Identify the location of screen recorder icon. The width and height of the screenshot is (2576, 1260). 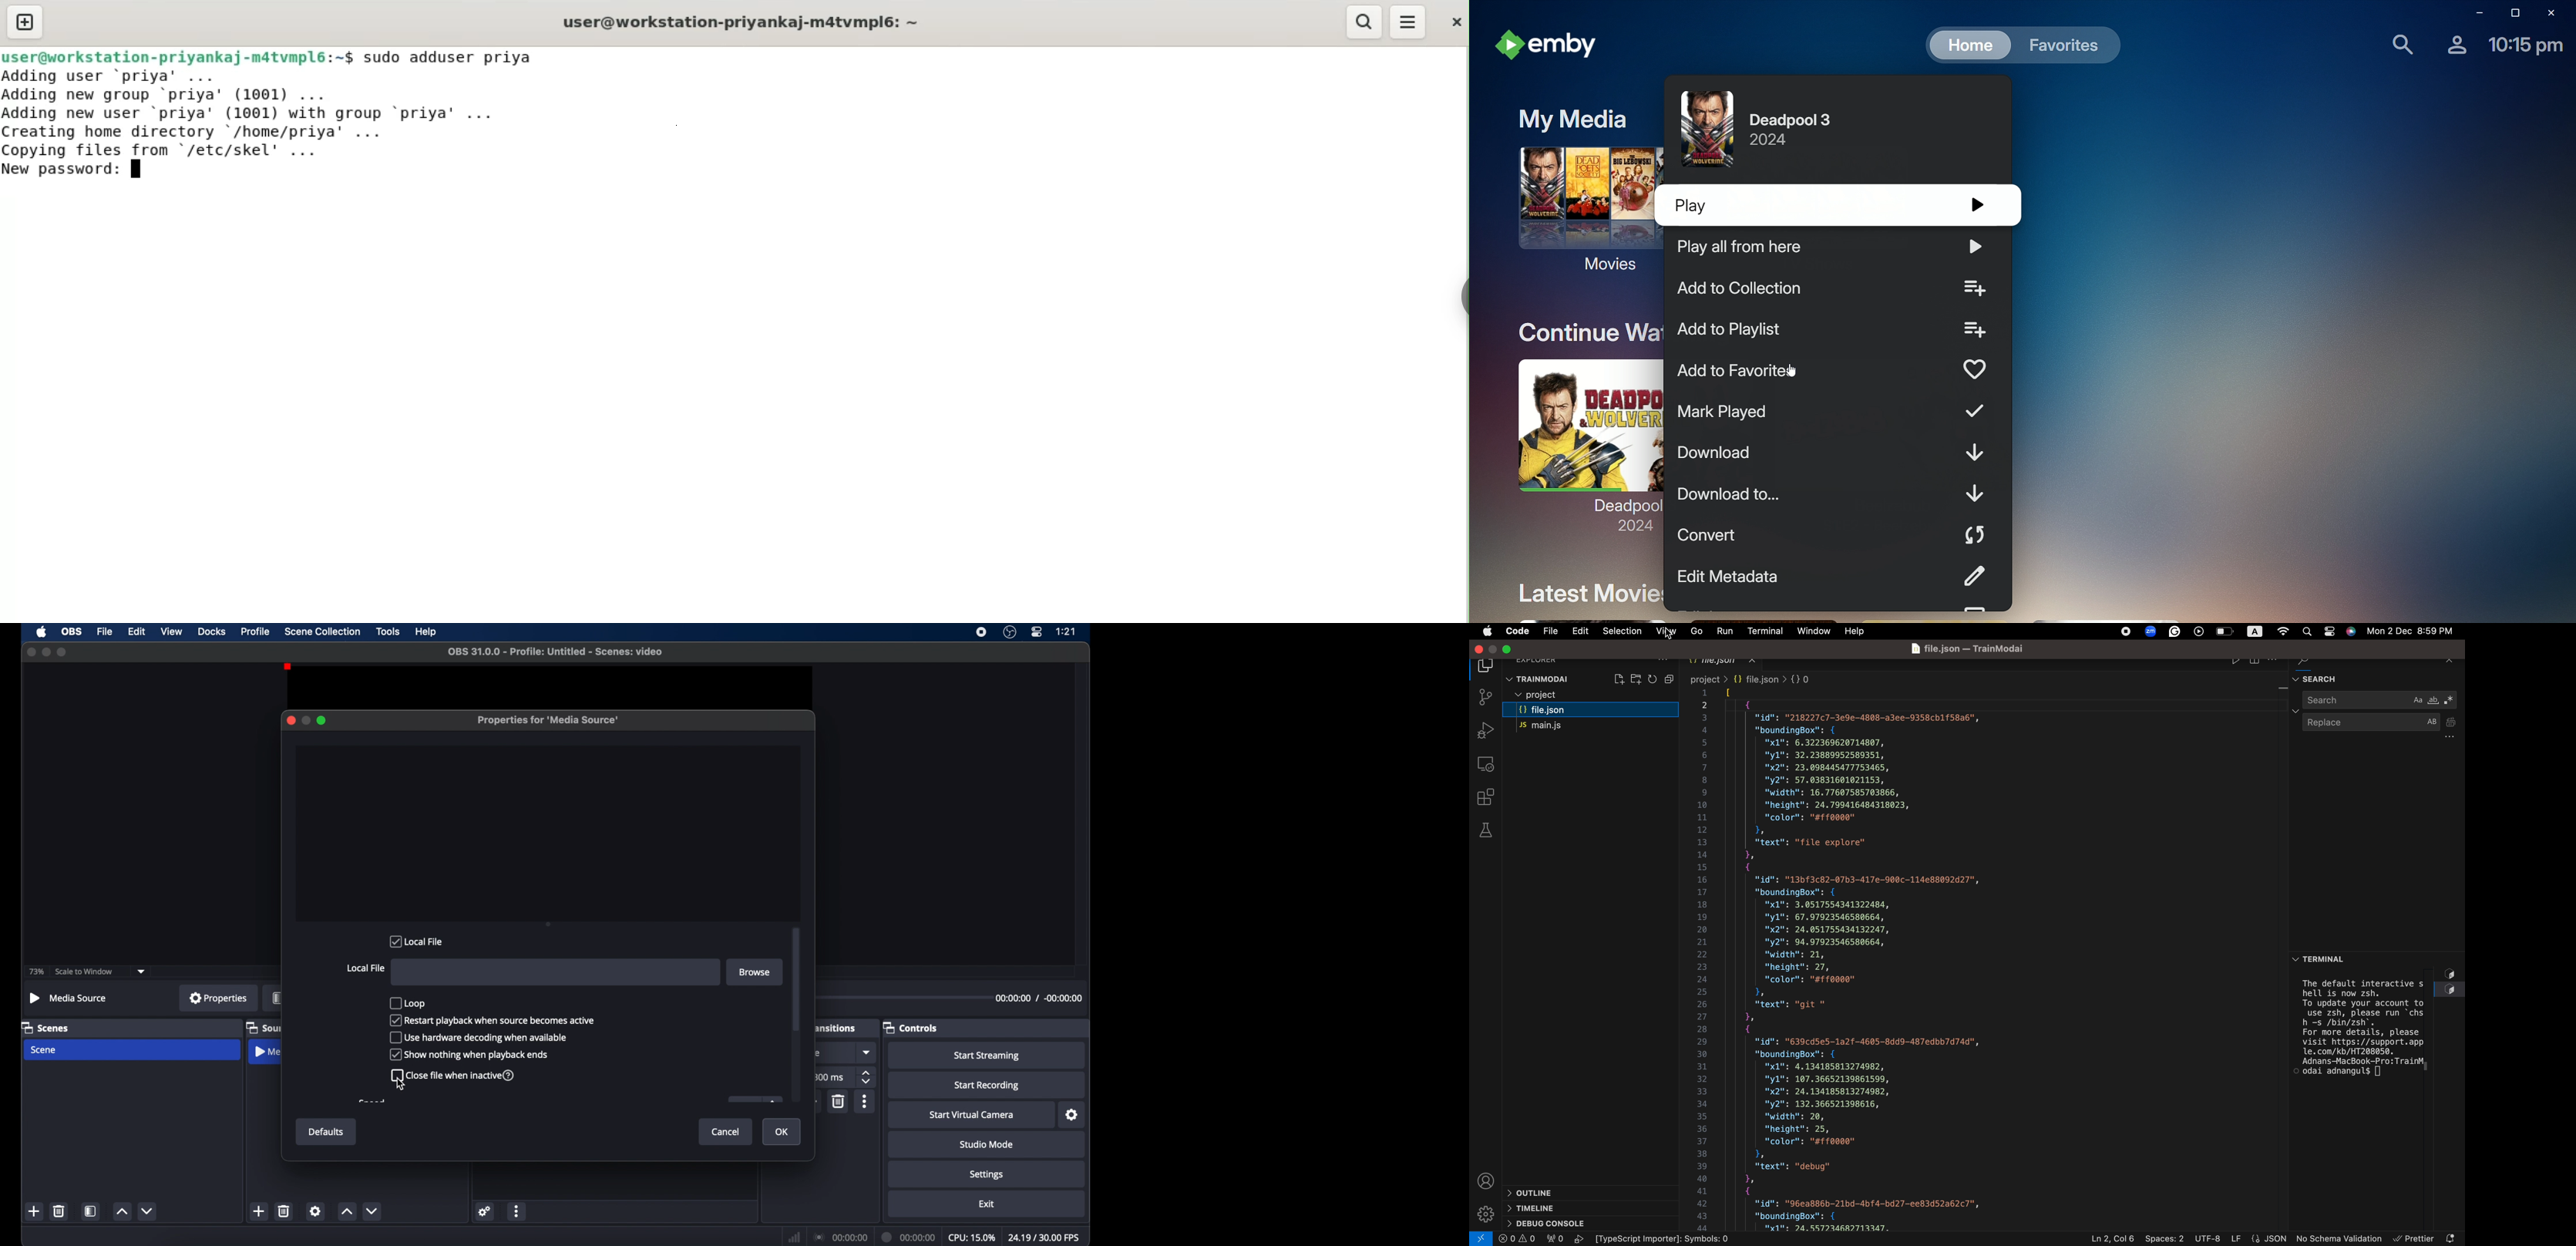
(982, 632).